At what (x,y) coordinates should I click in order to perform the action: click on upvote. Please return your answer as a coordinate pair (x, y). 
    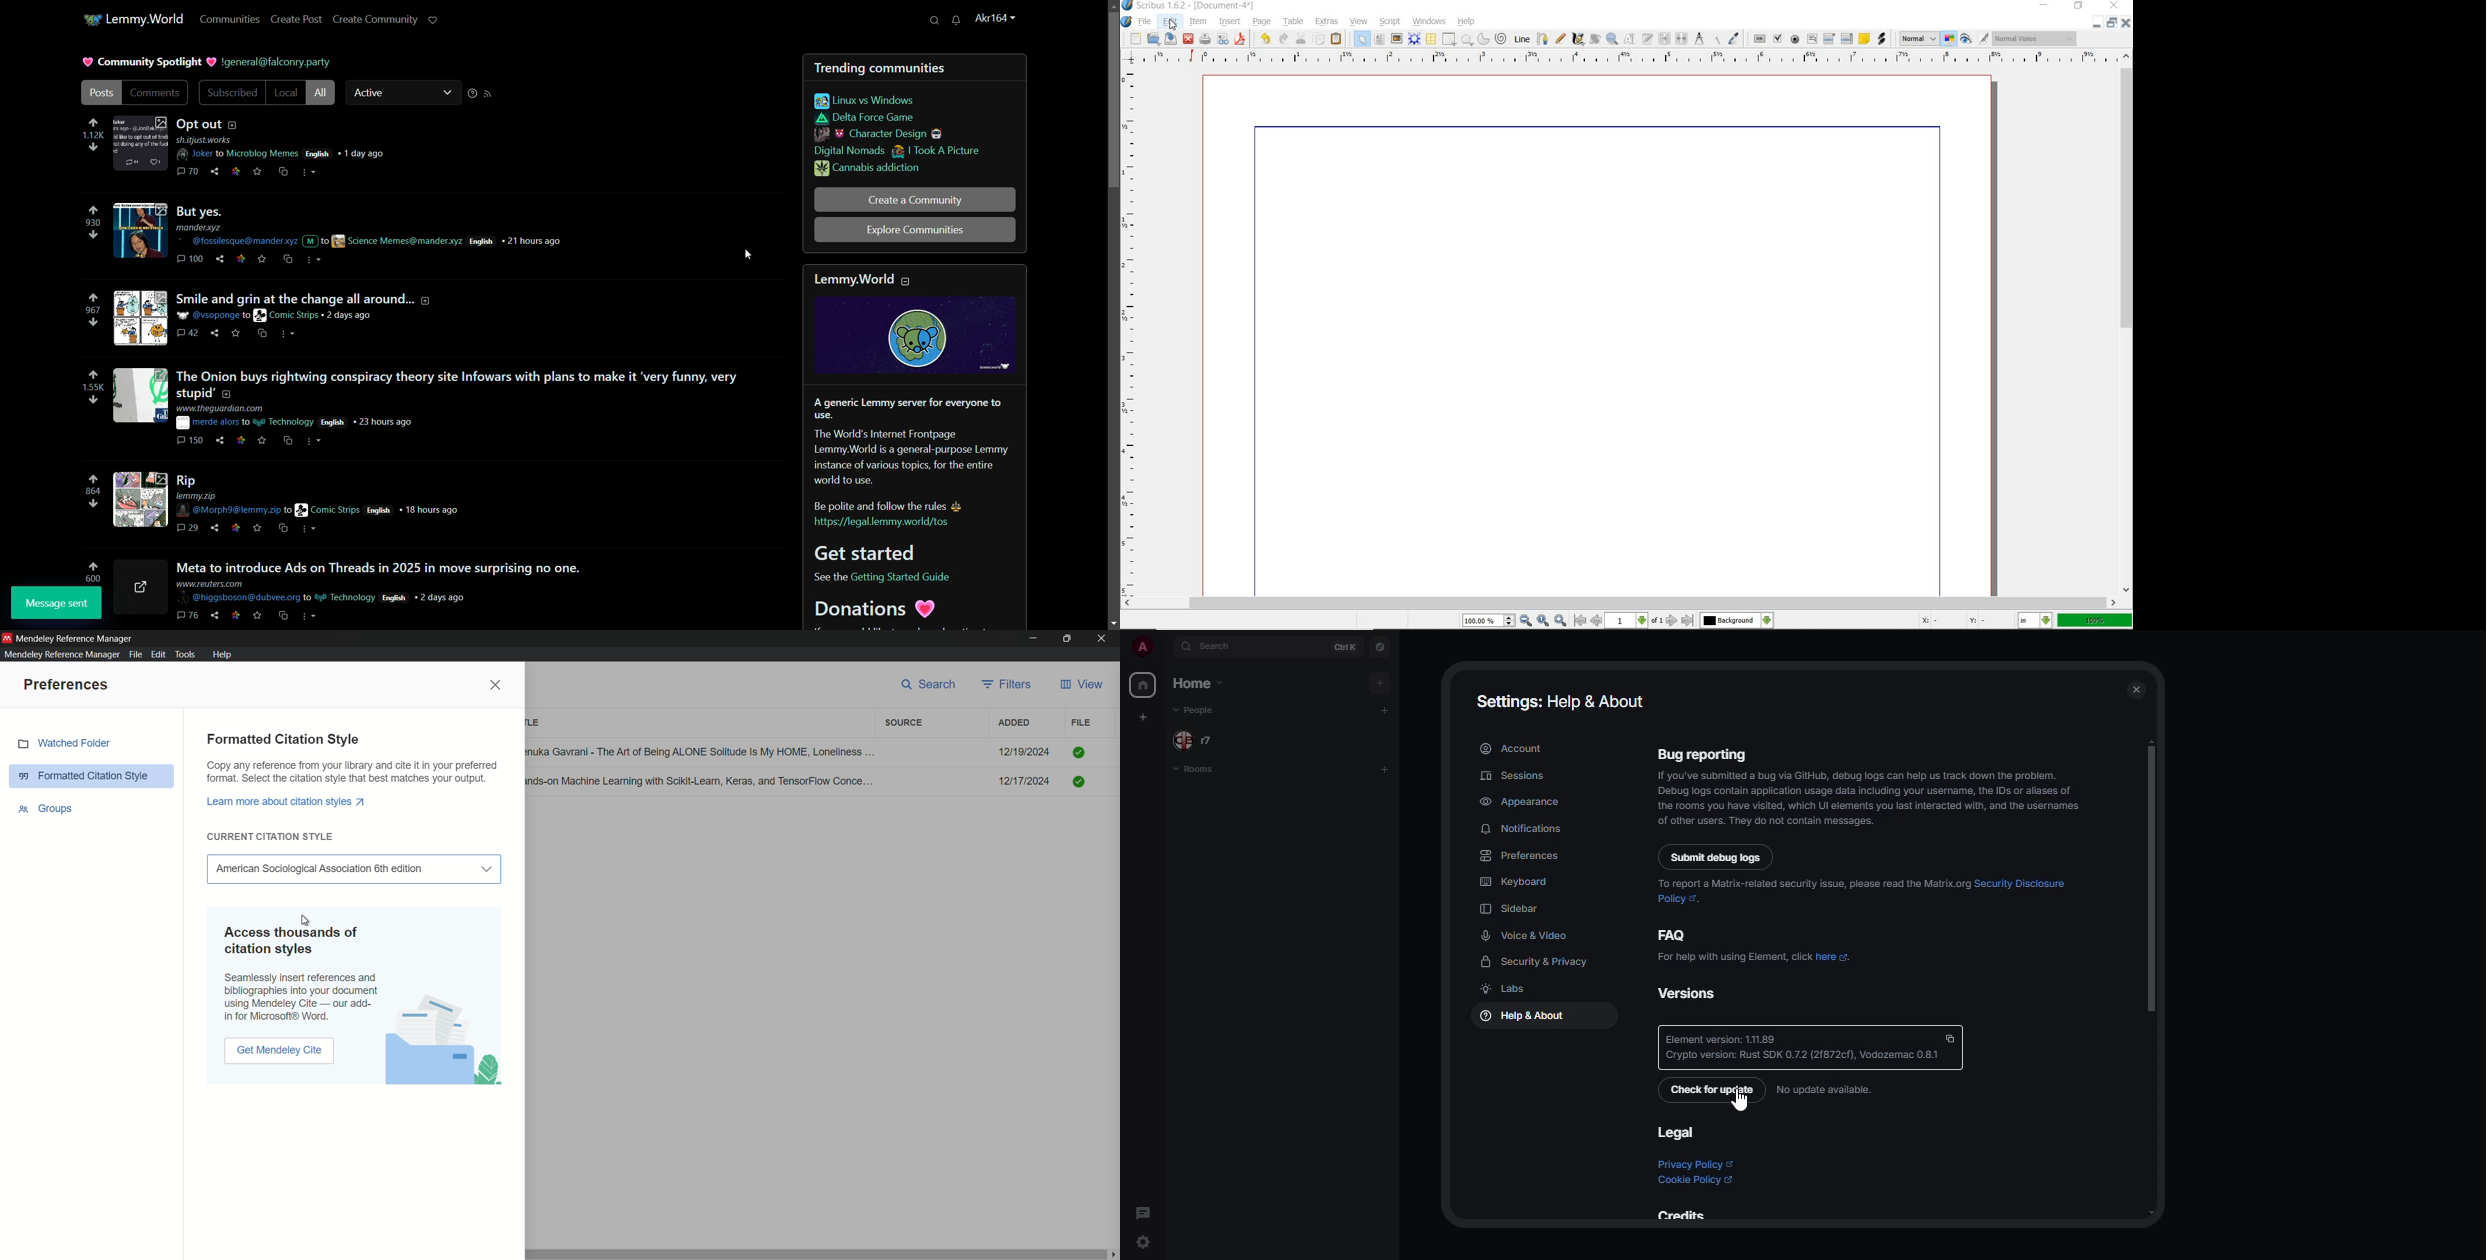
    Looking at the image, I should click on (93, 296).